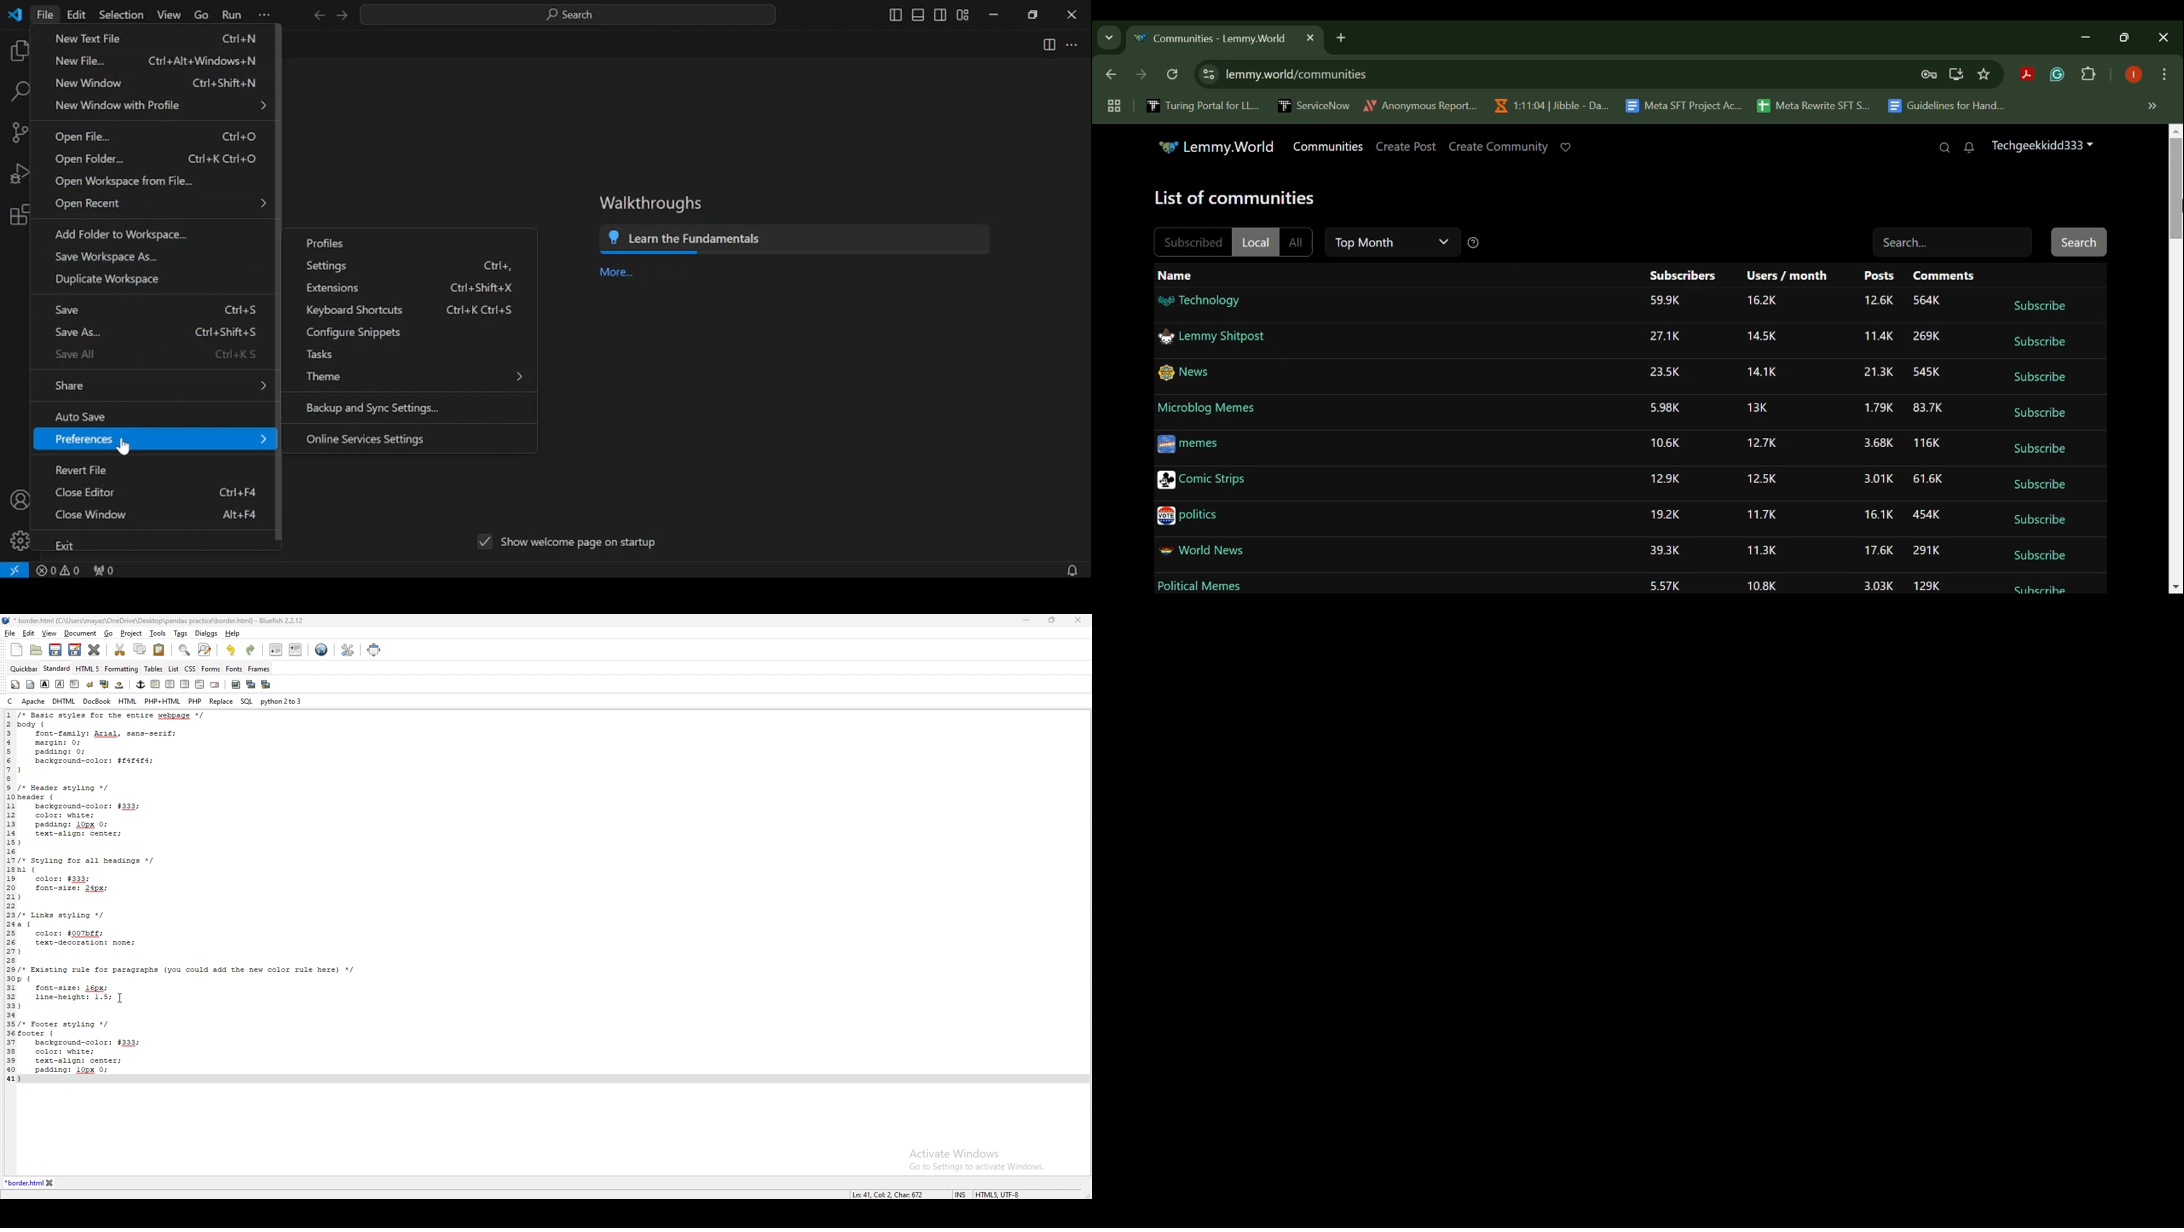 The height and width of the screenshot is (1232, 2184). What do you see at coordinates (90, 82) in the screenshot?
I see `new window` at bounding box center [90, 82].